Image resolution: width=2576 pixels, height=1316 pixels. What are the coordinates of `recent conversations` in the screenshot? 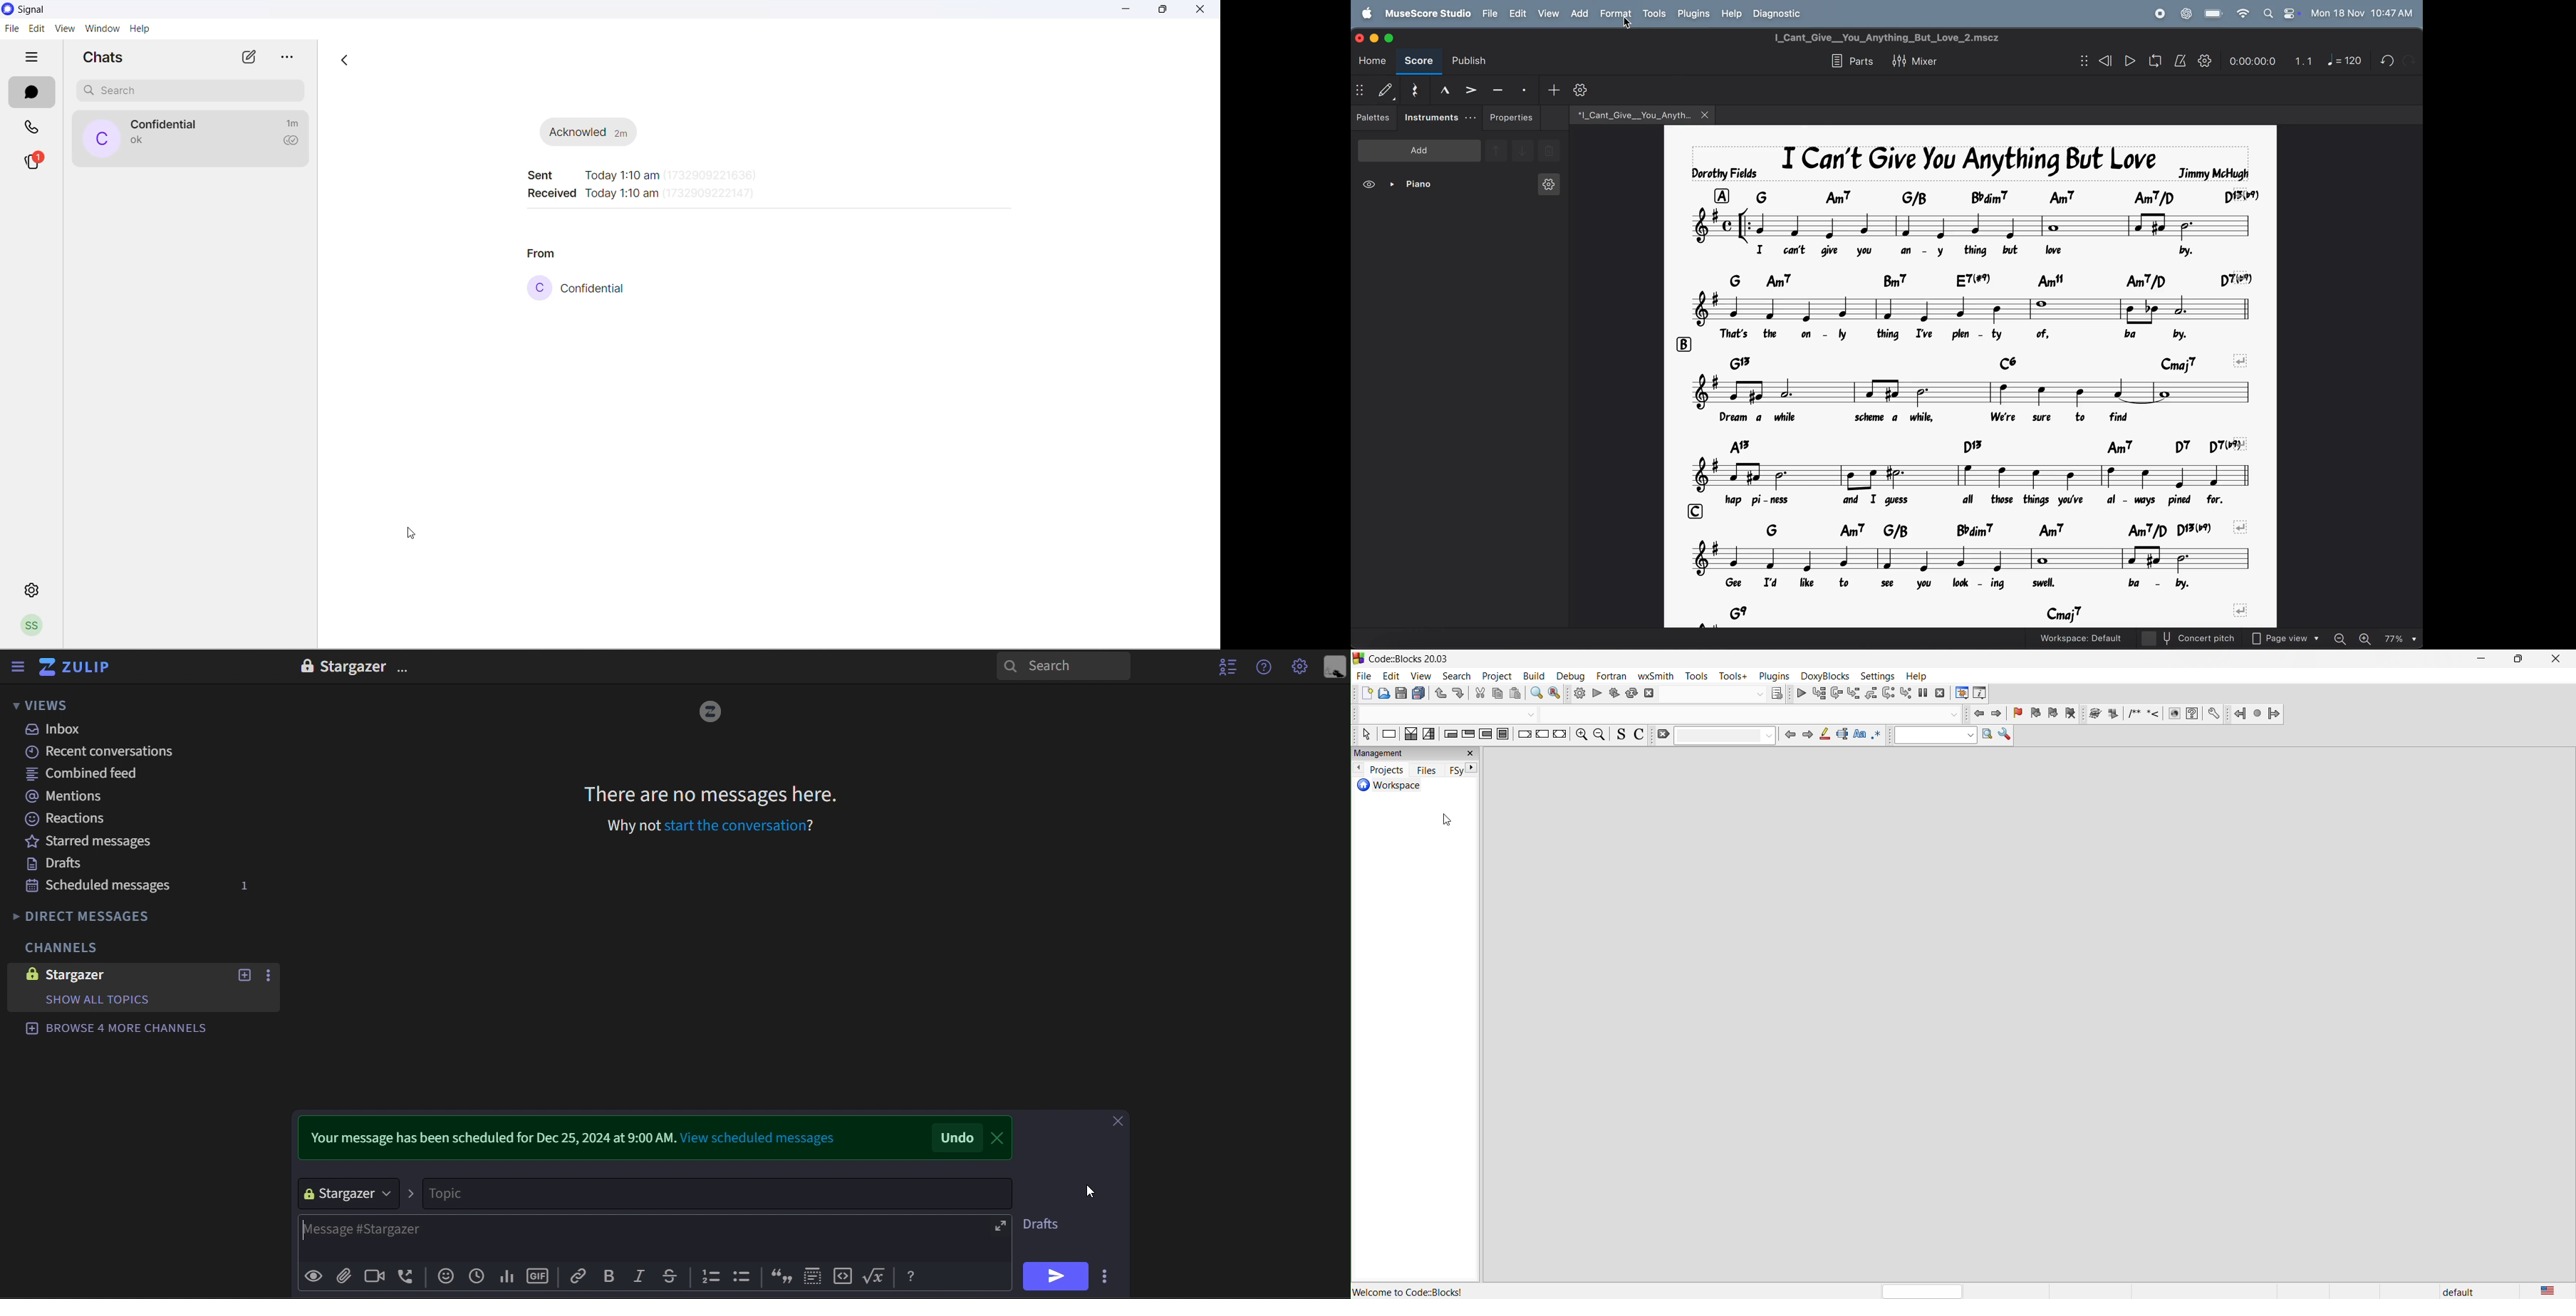 It's located at (103, 751).